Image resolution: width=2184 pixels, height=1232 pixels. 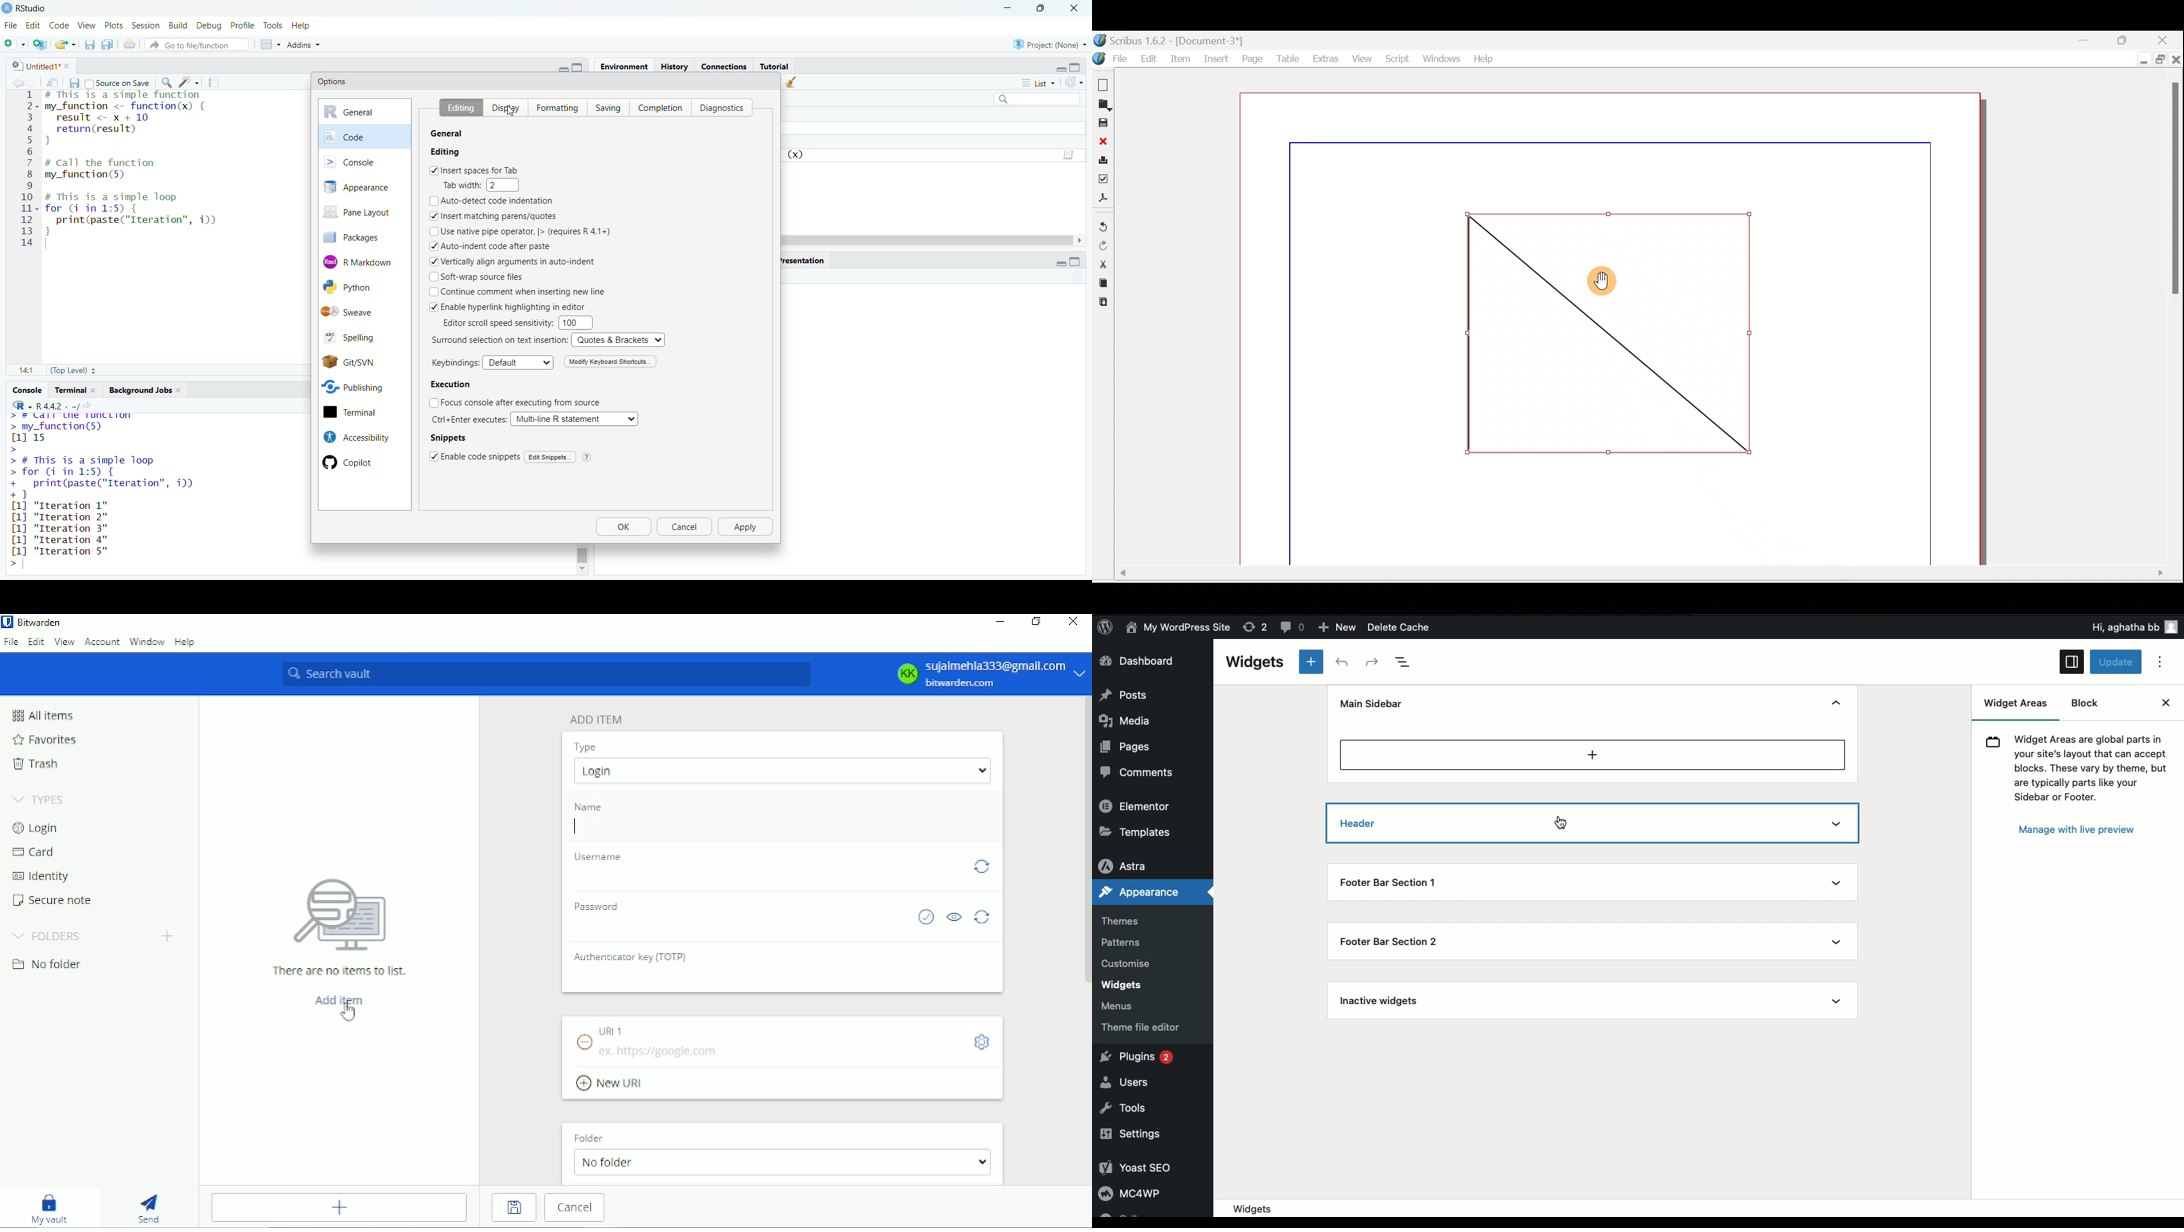 I want to click on Secure note, so click(x=53, y=900).